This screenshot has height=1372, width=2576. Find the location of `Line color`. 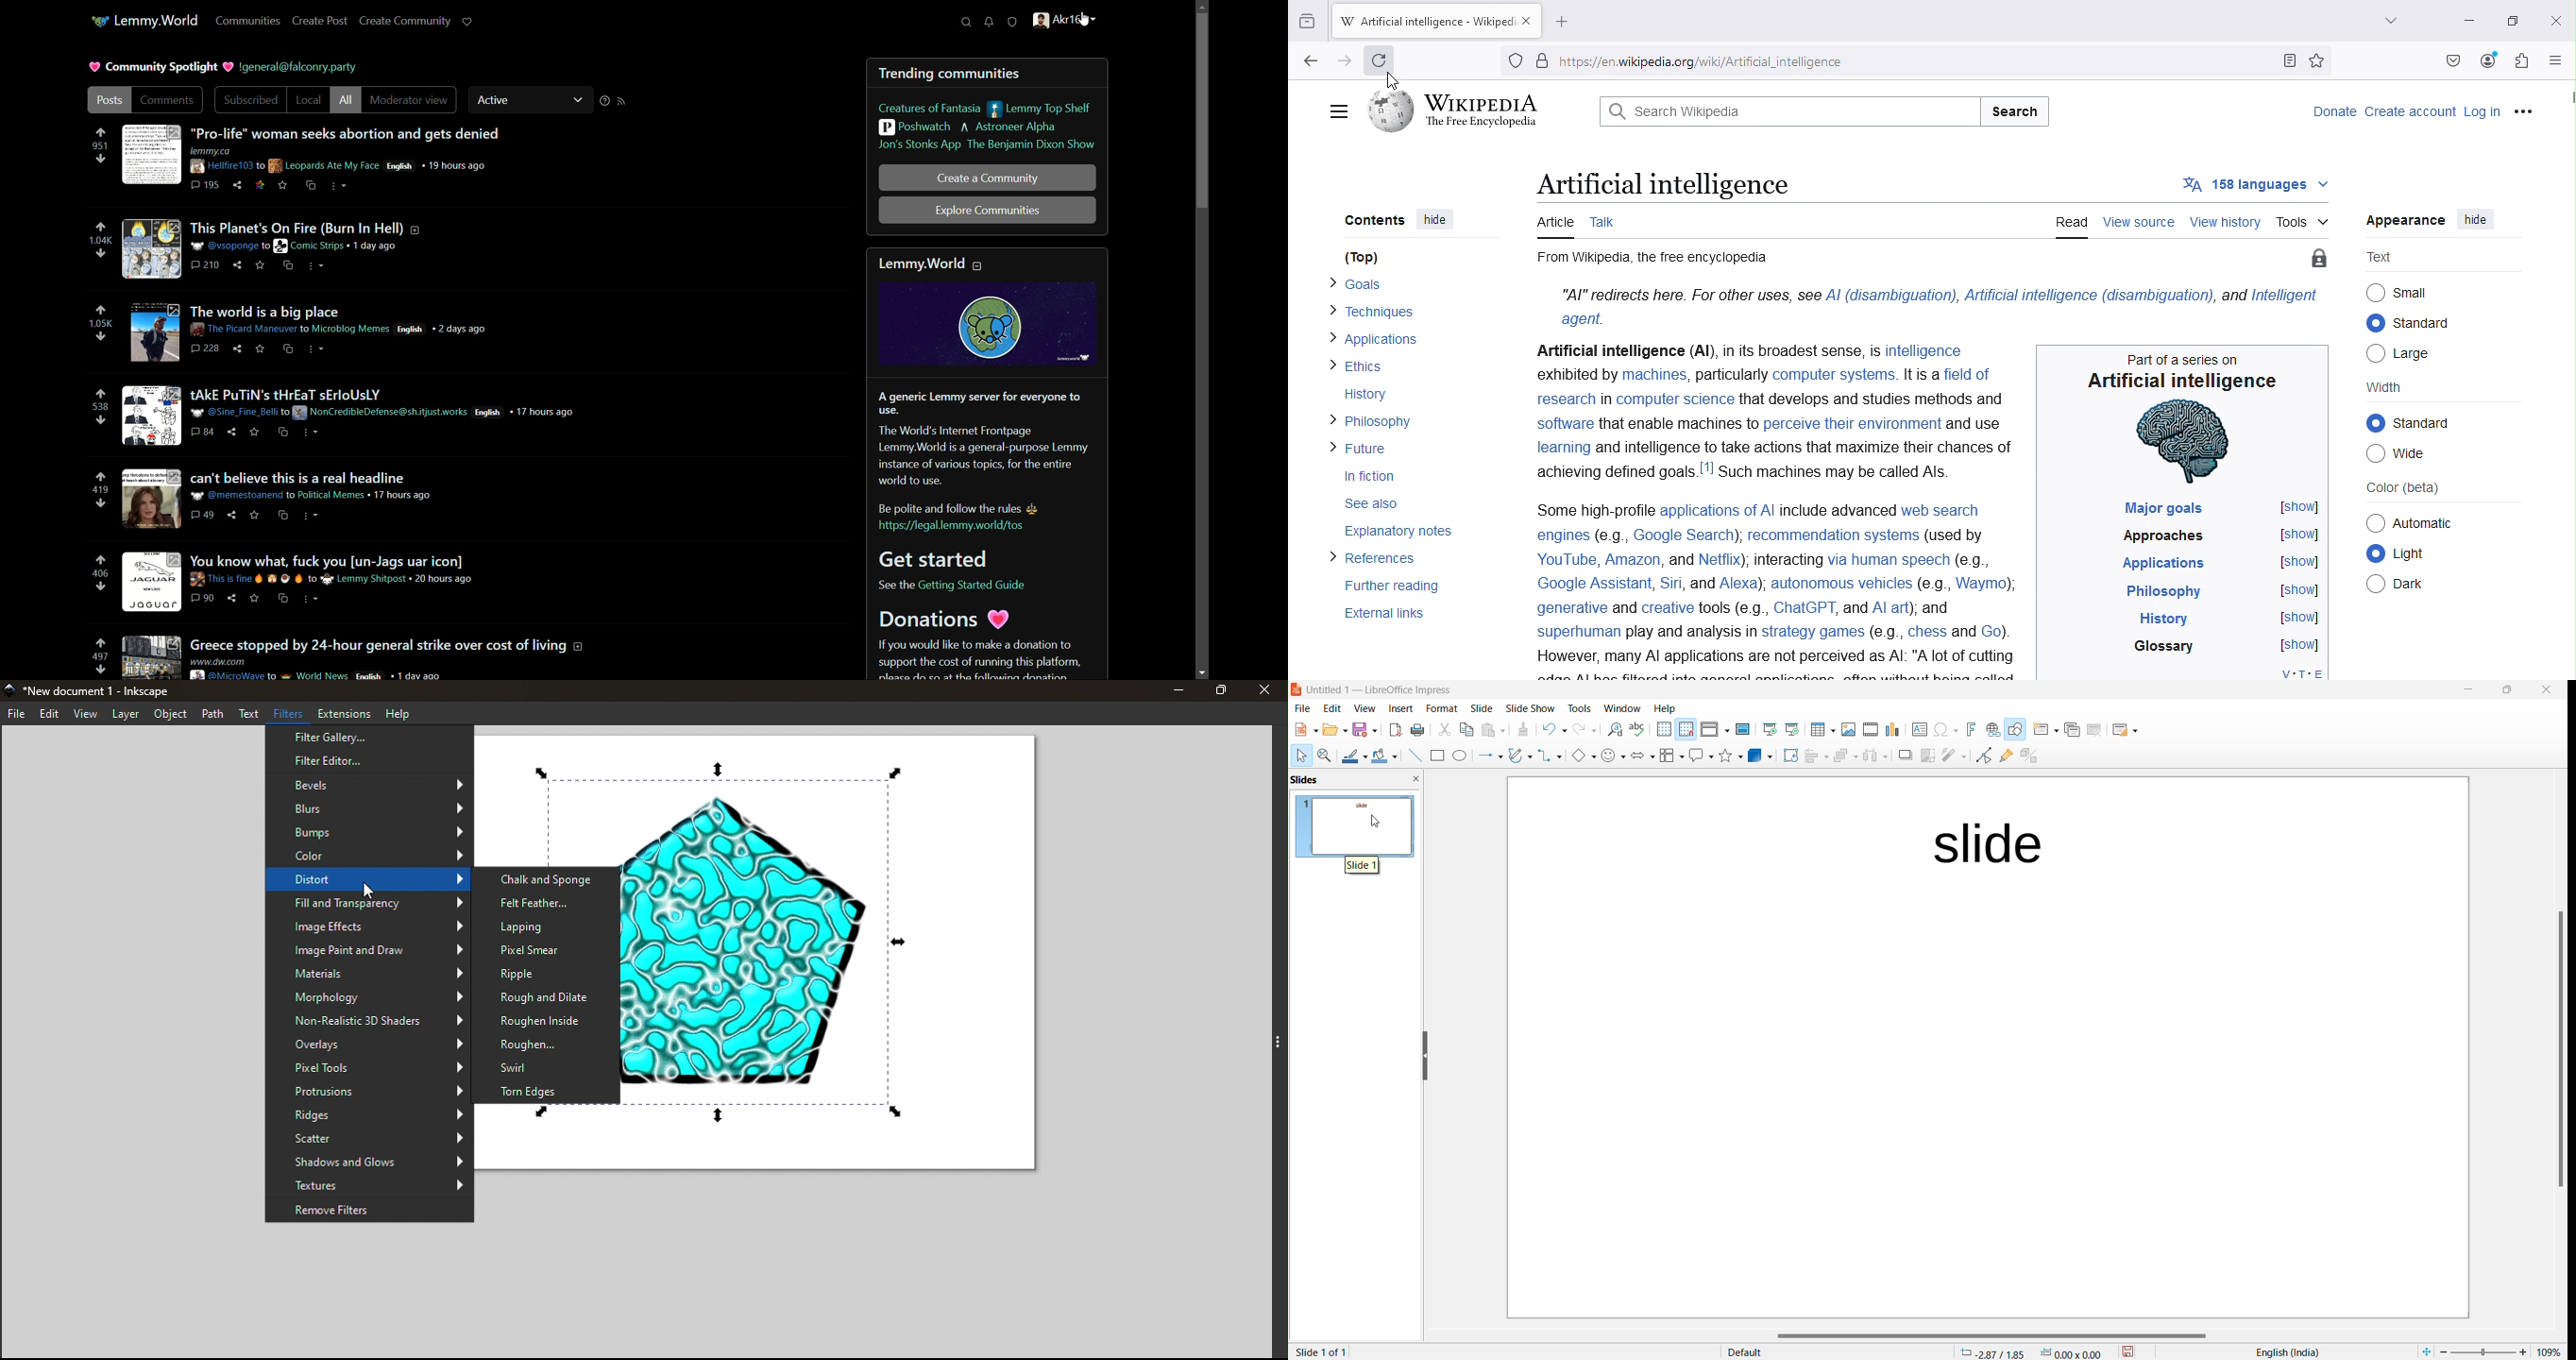

Line color is located at coordinates (1353, 755).